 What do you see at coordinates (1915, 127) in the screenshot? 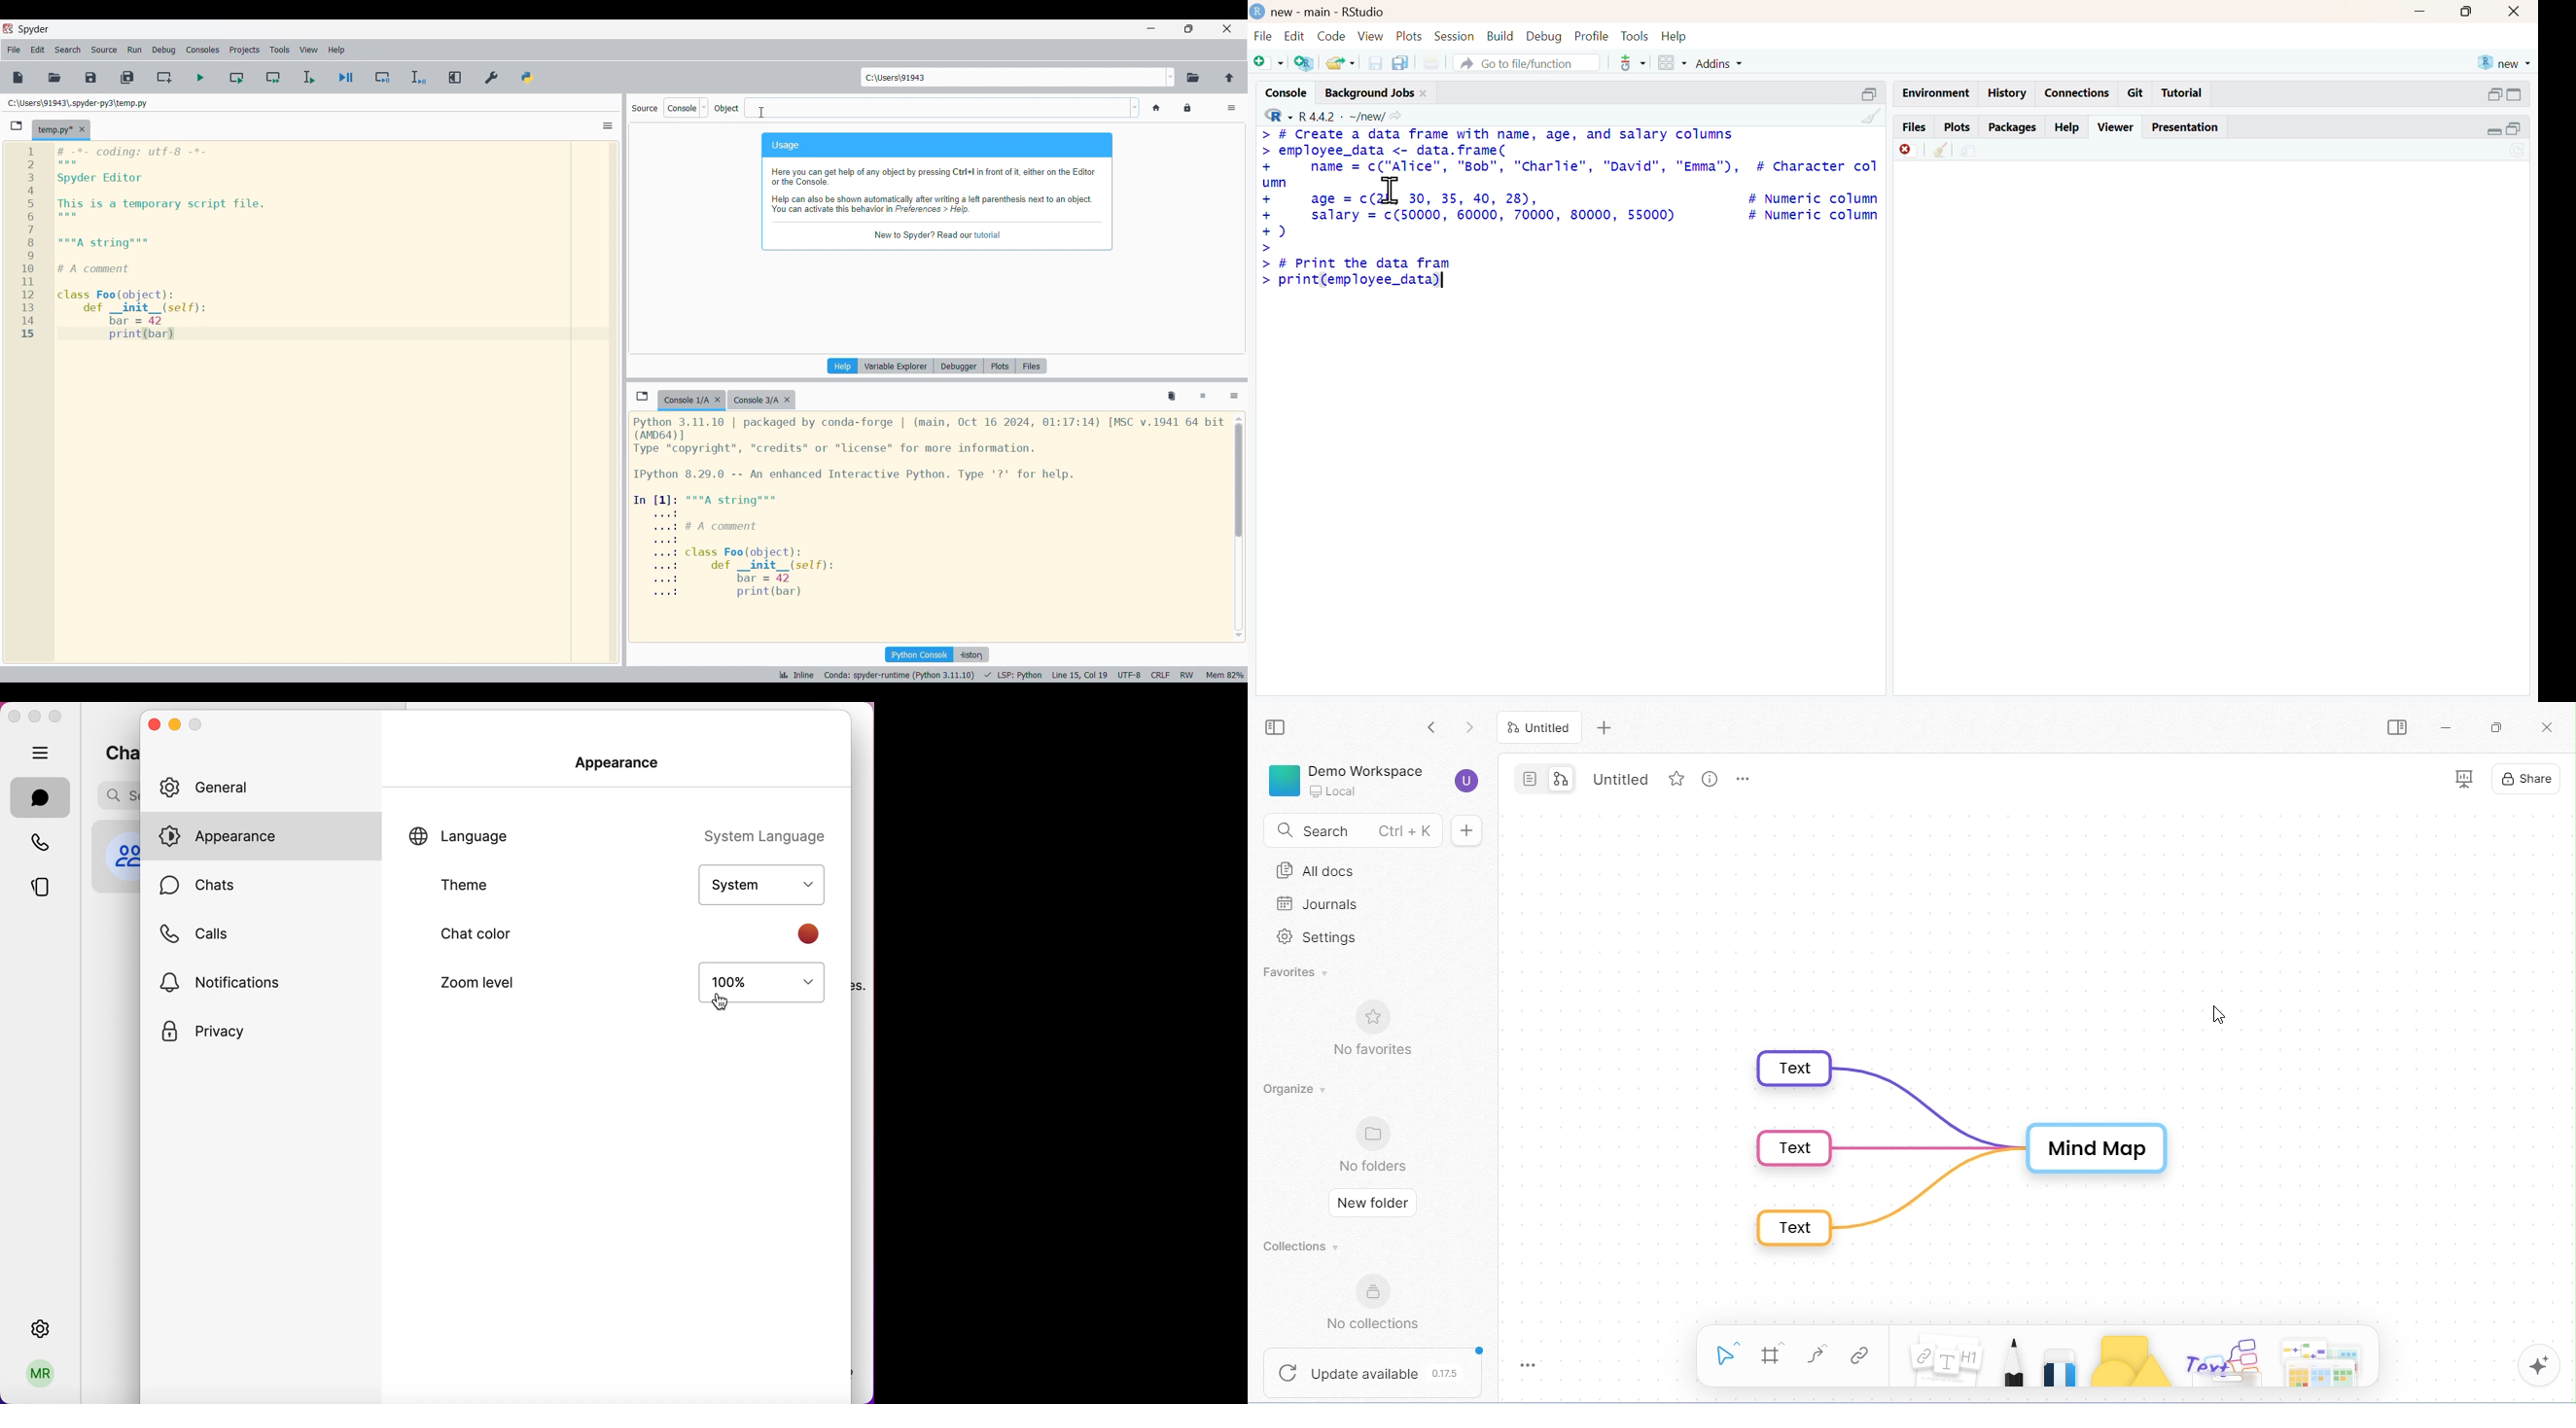
I see `Files` at bounding box center [1915, 127].